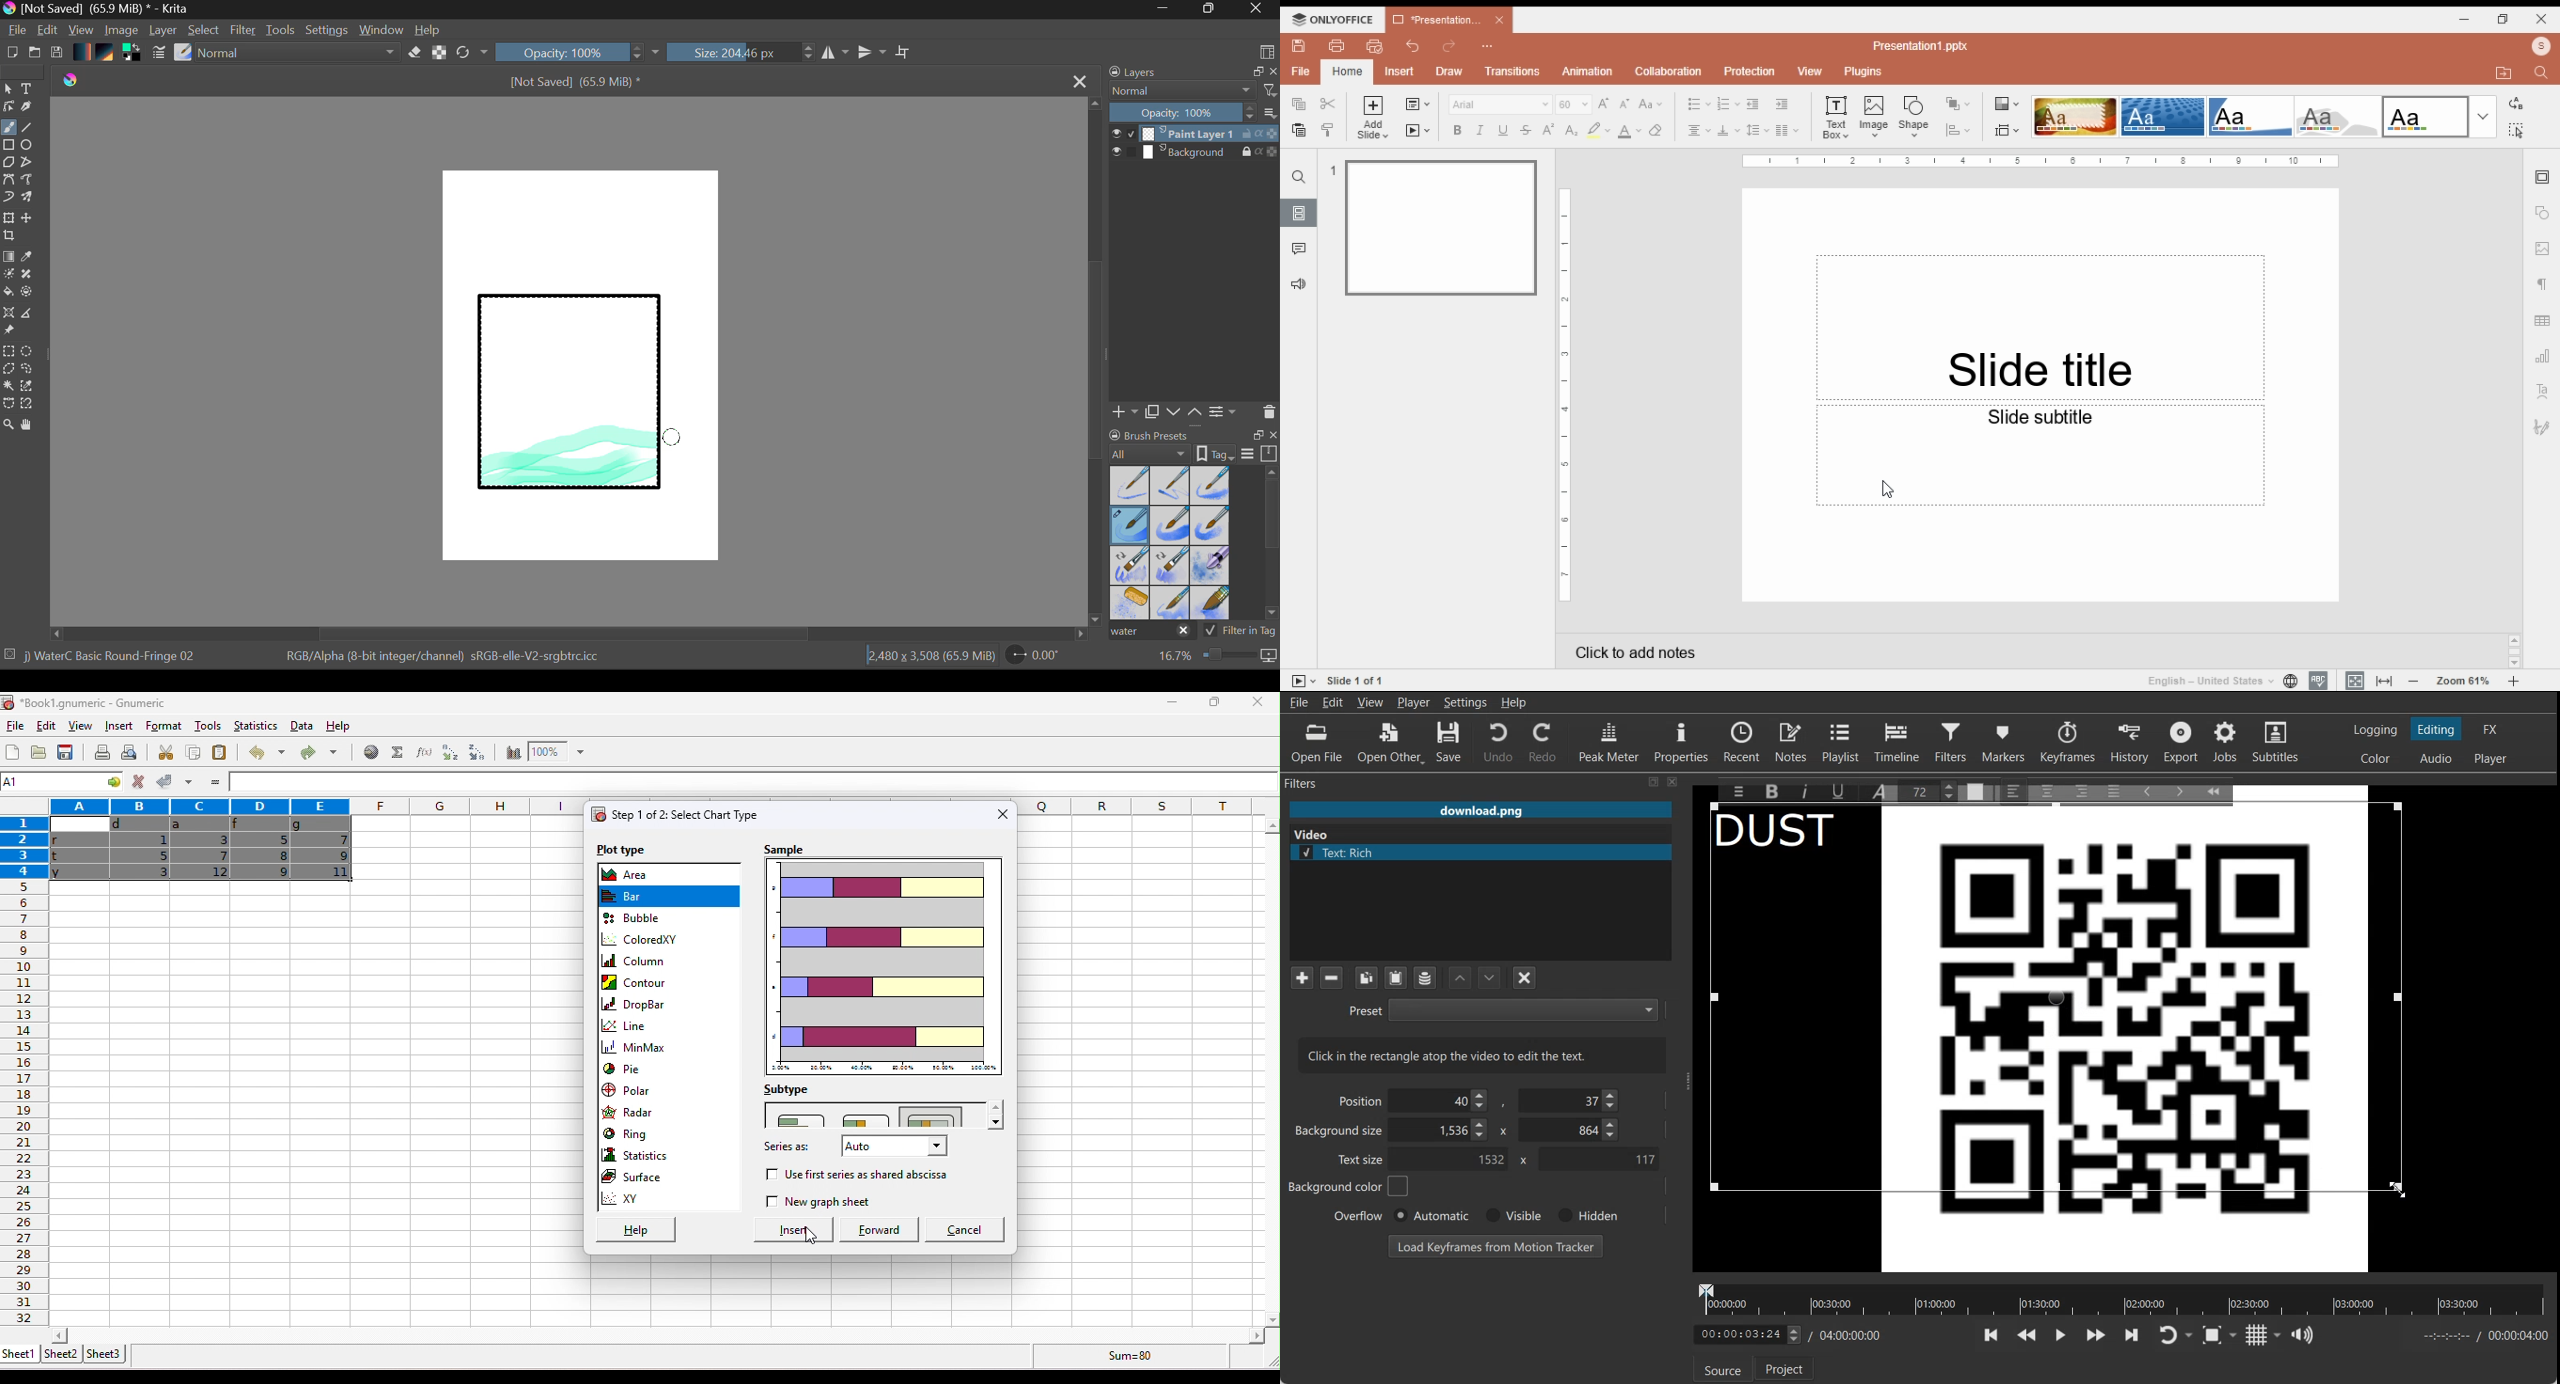 The height and width of the screenshot is (1400, 2576). What do you see at coordinates (1728, 105) in the screenshot?
I see `numbering` at bounding box center [1728, 105].